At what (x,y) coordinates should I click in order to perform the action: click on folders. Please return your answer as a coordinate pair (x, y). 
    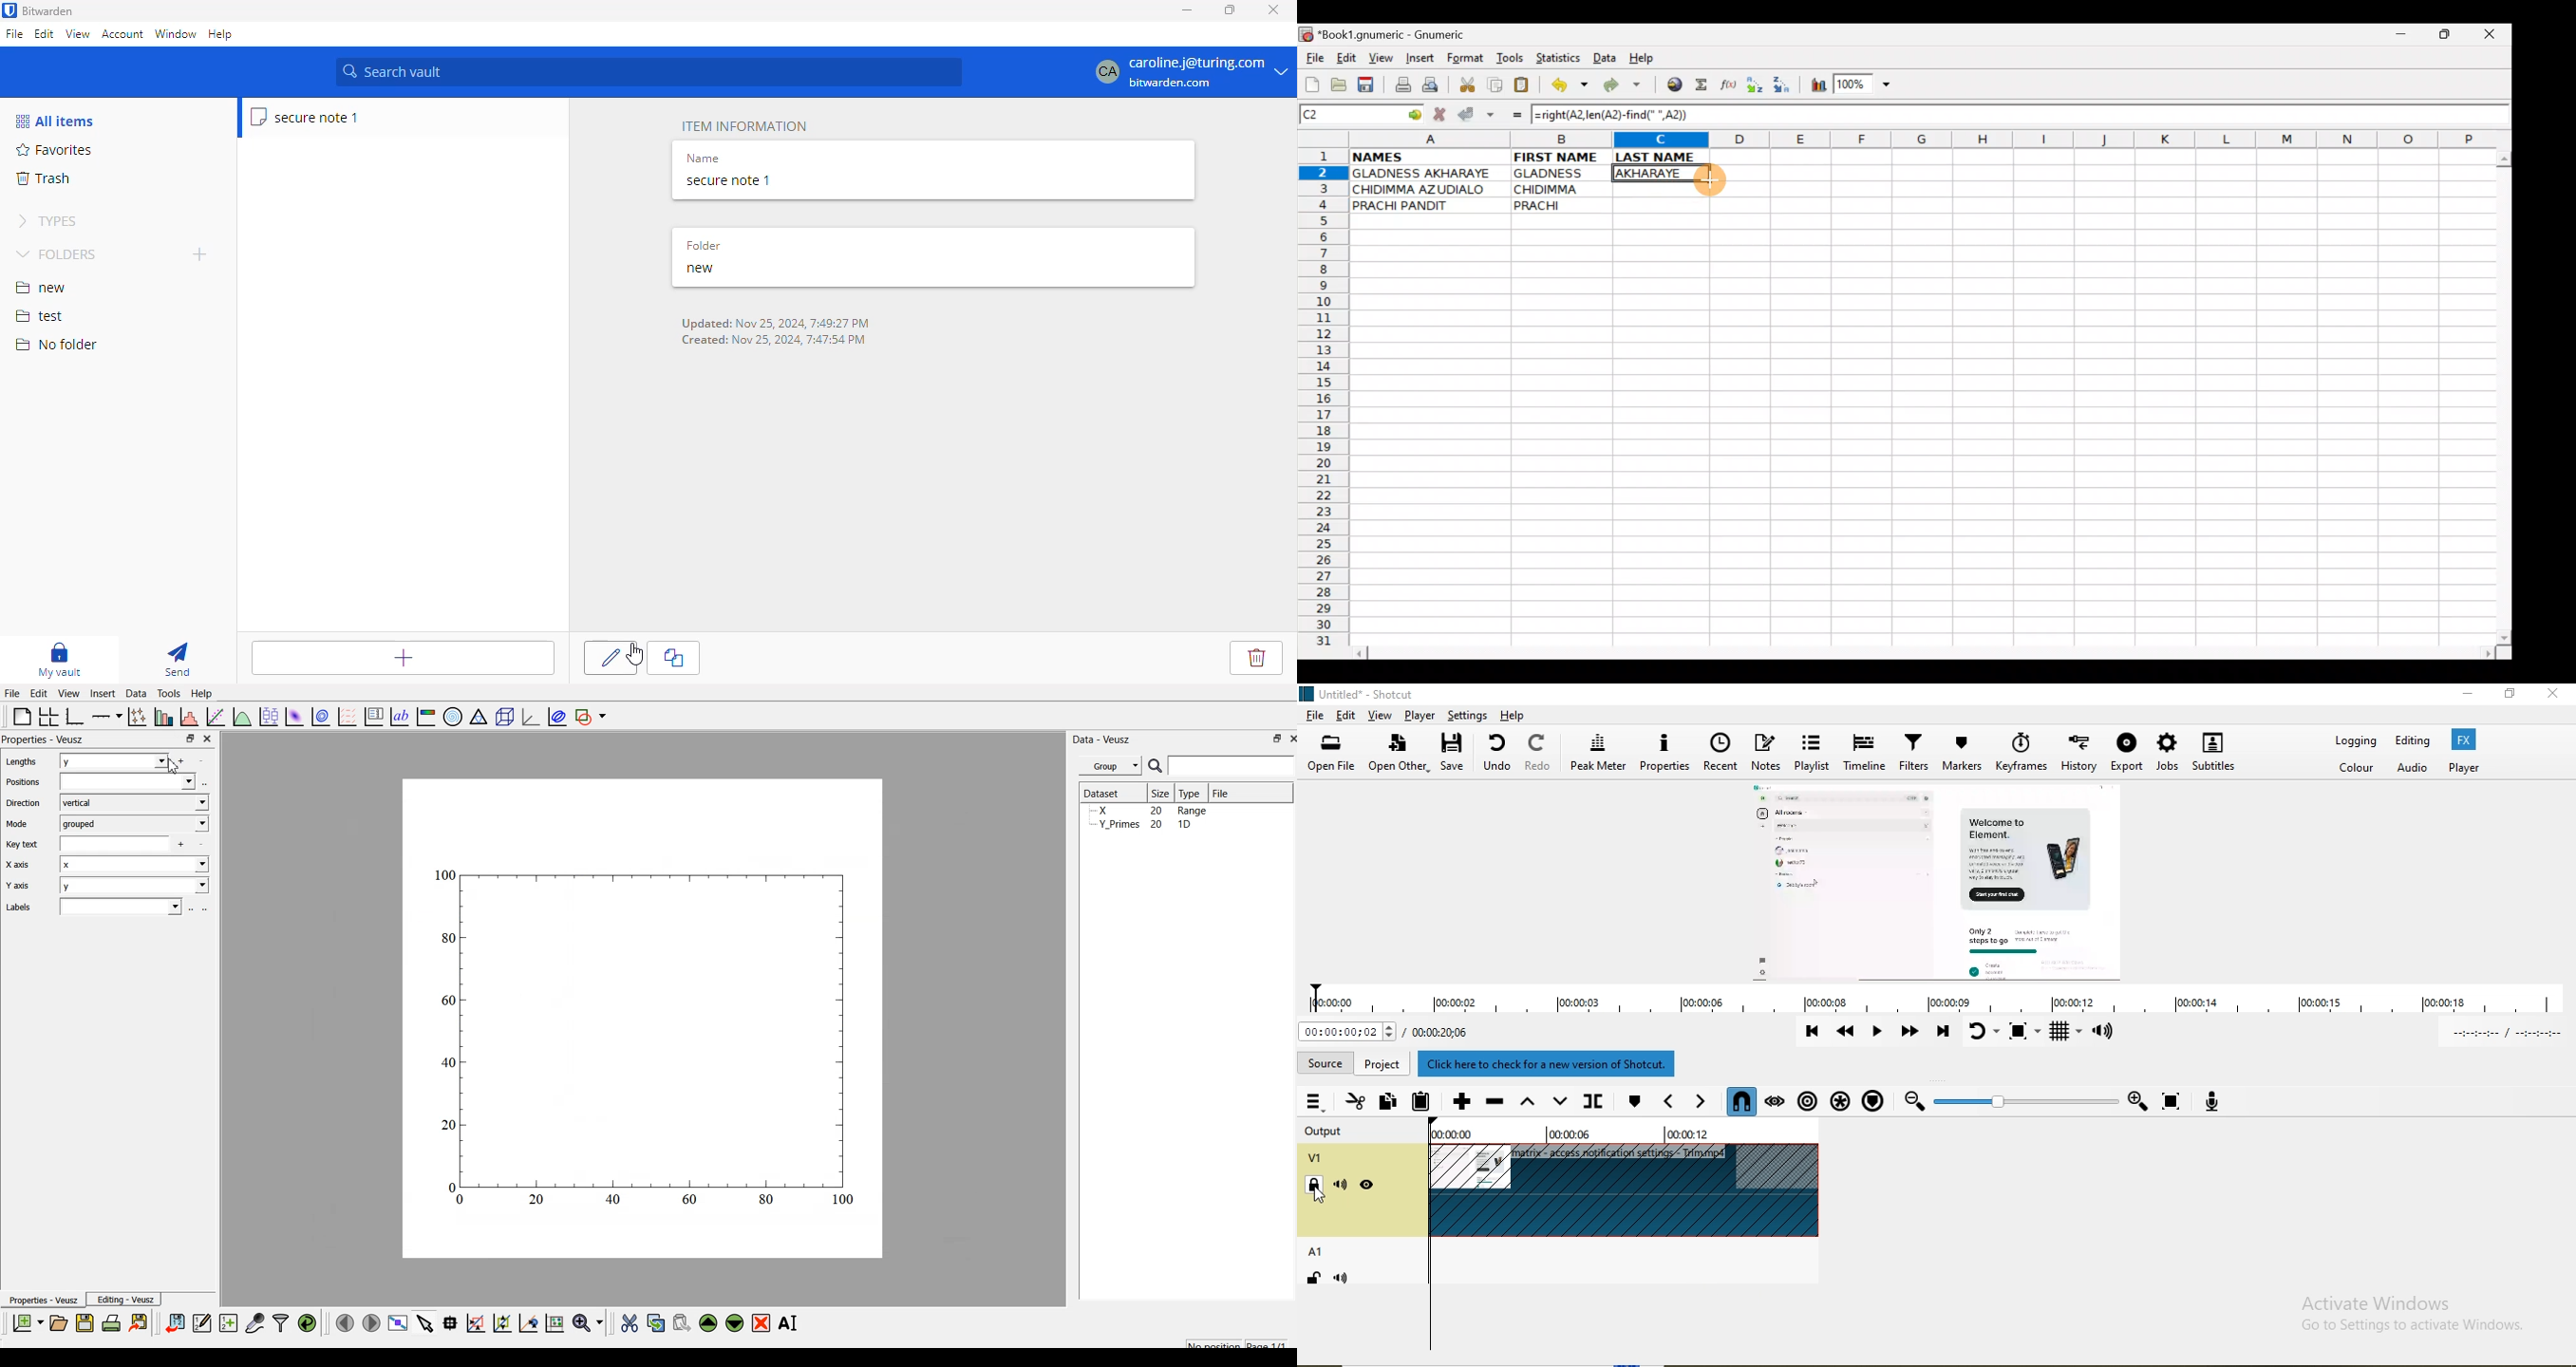
    Looking at the image, I should click on (59, 253).